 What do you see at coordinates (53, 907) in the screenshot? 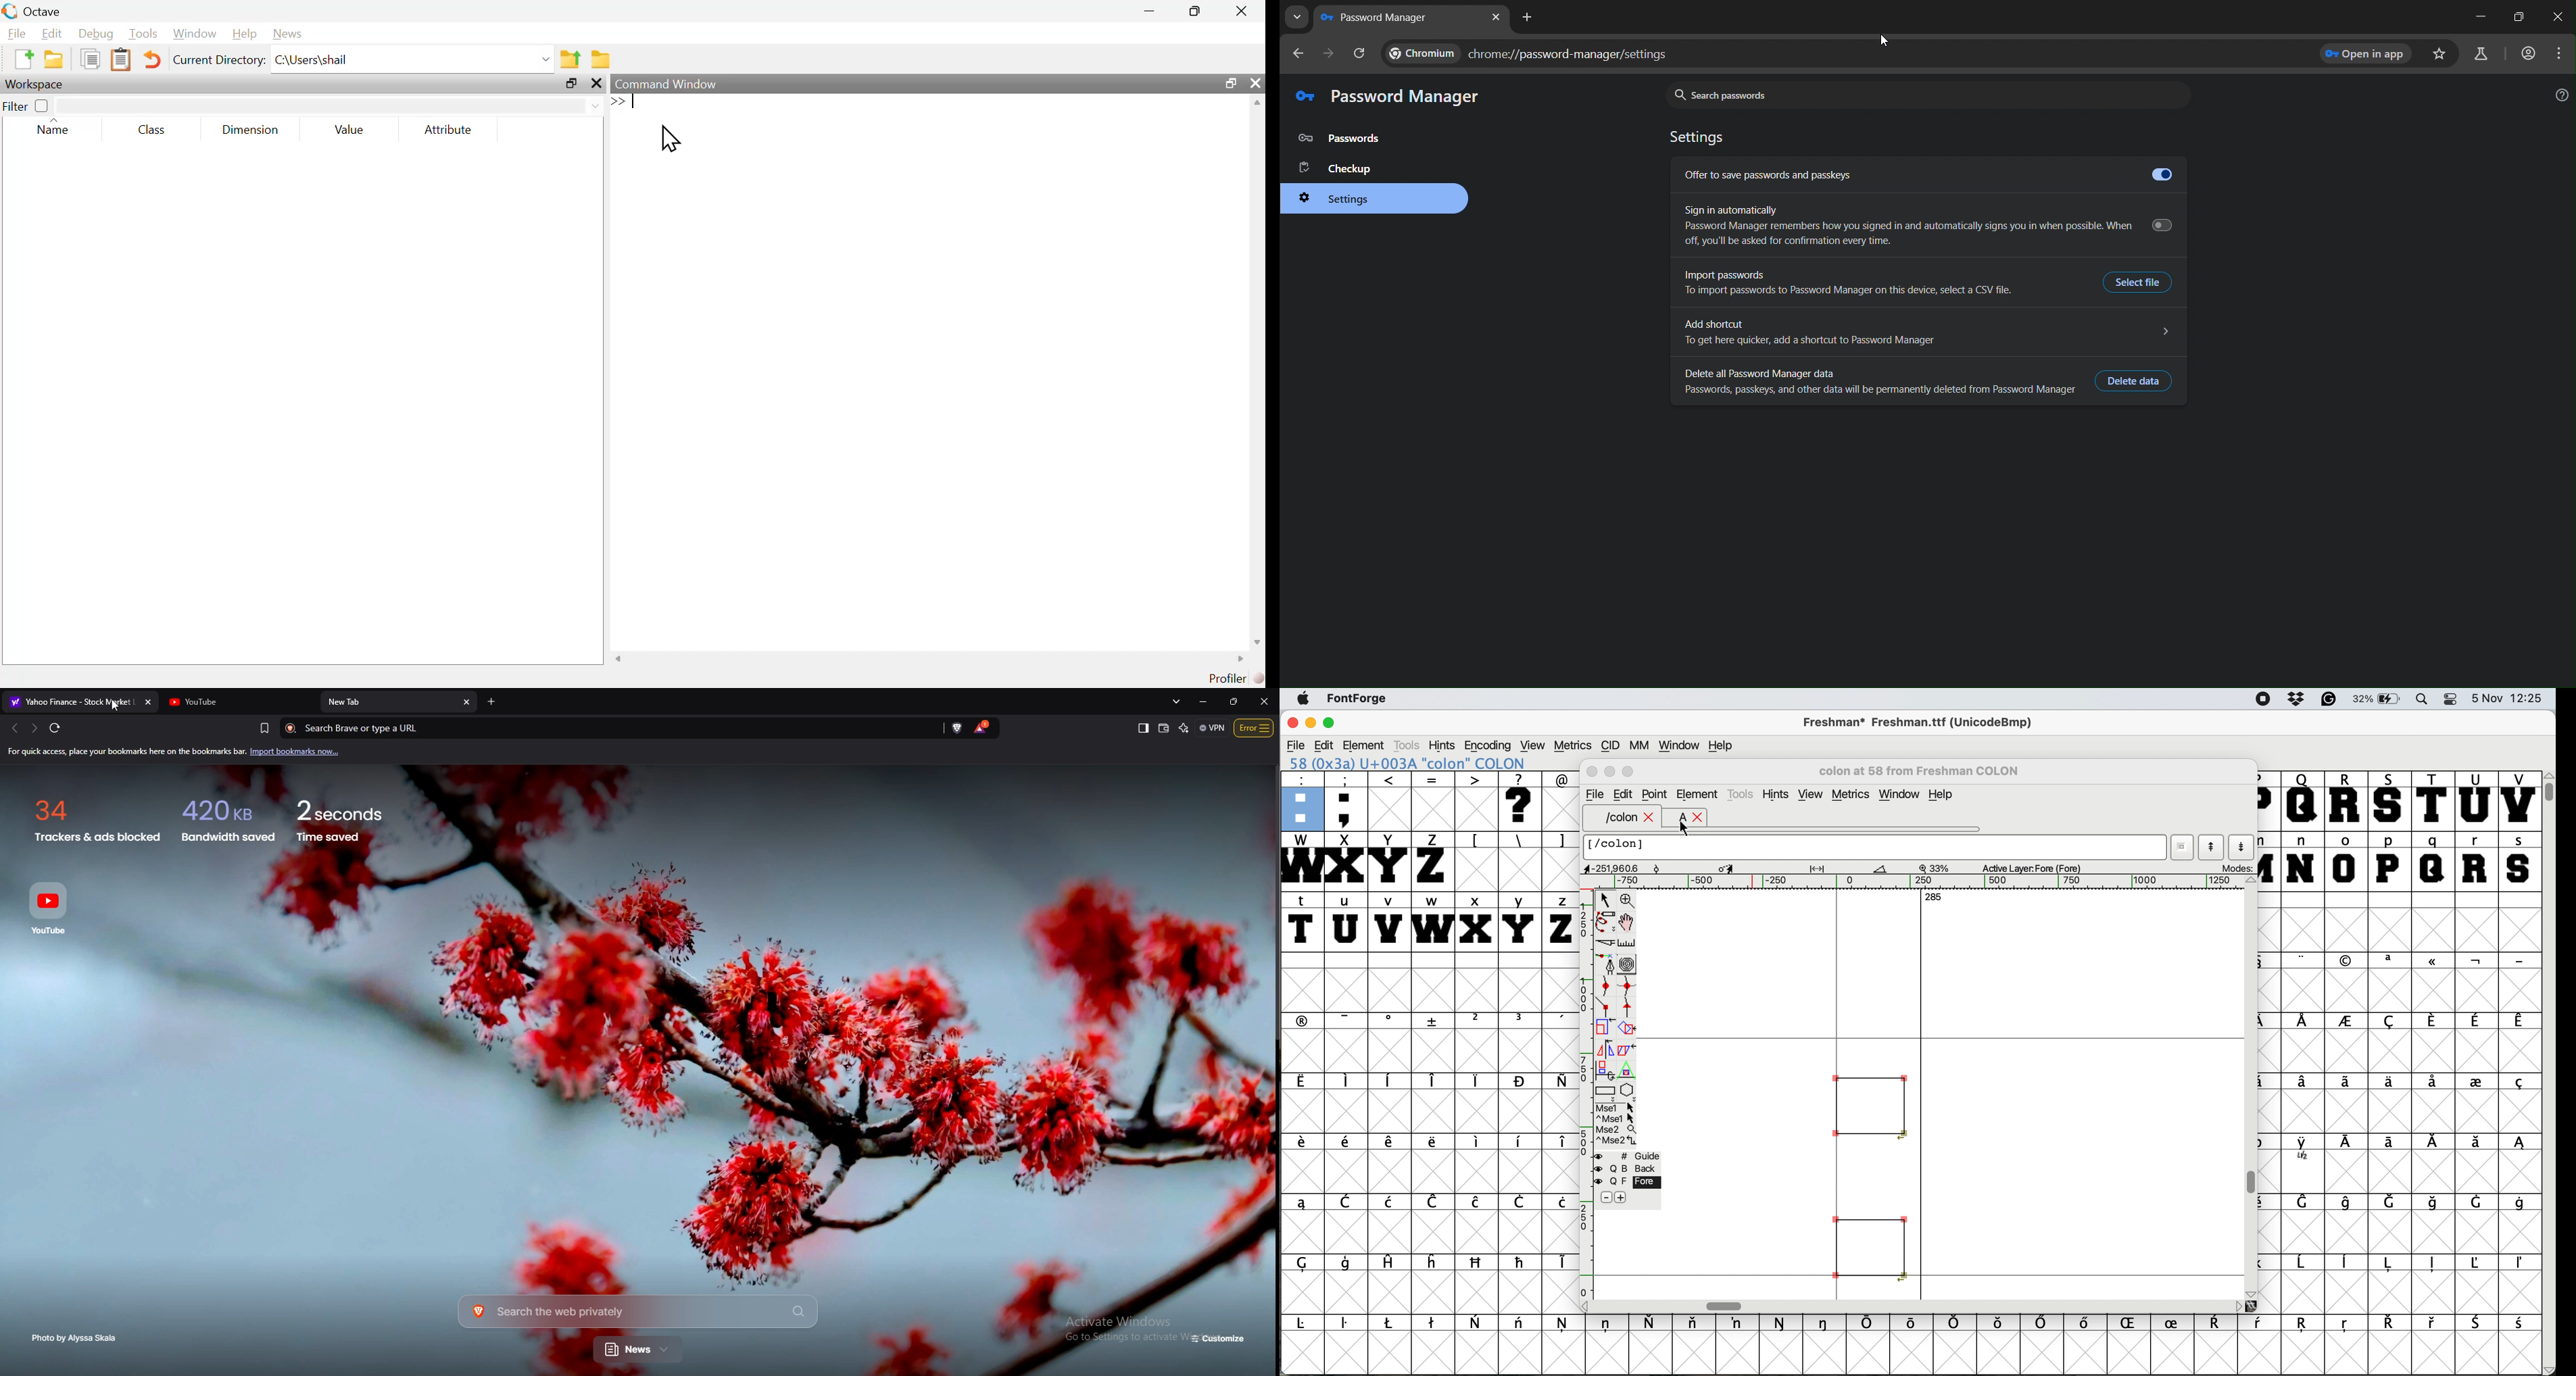
I see `Youtube` at bounding box center [53, 907].